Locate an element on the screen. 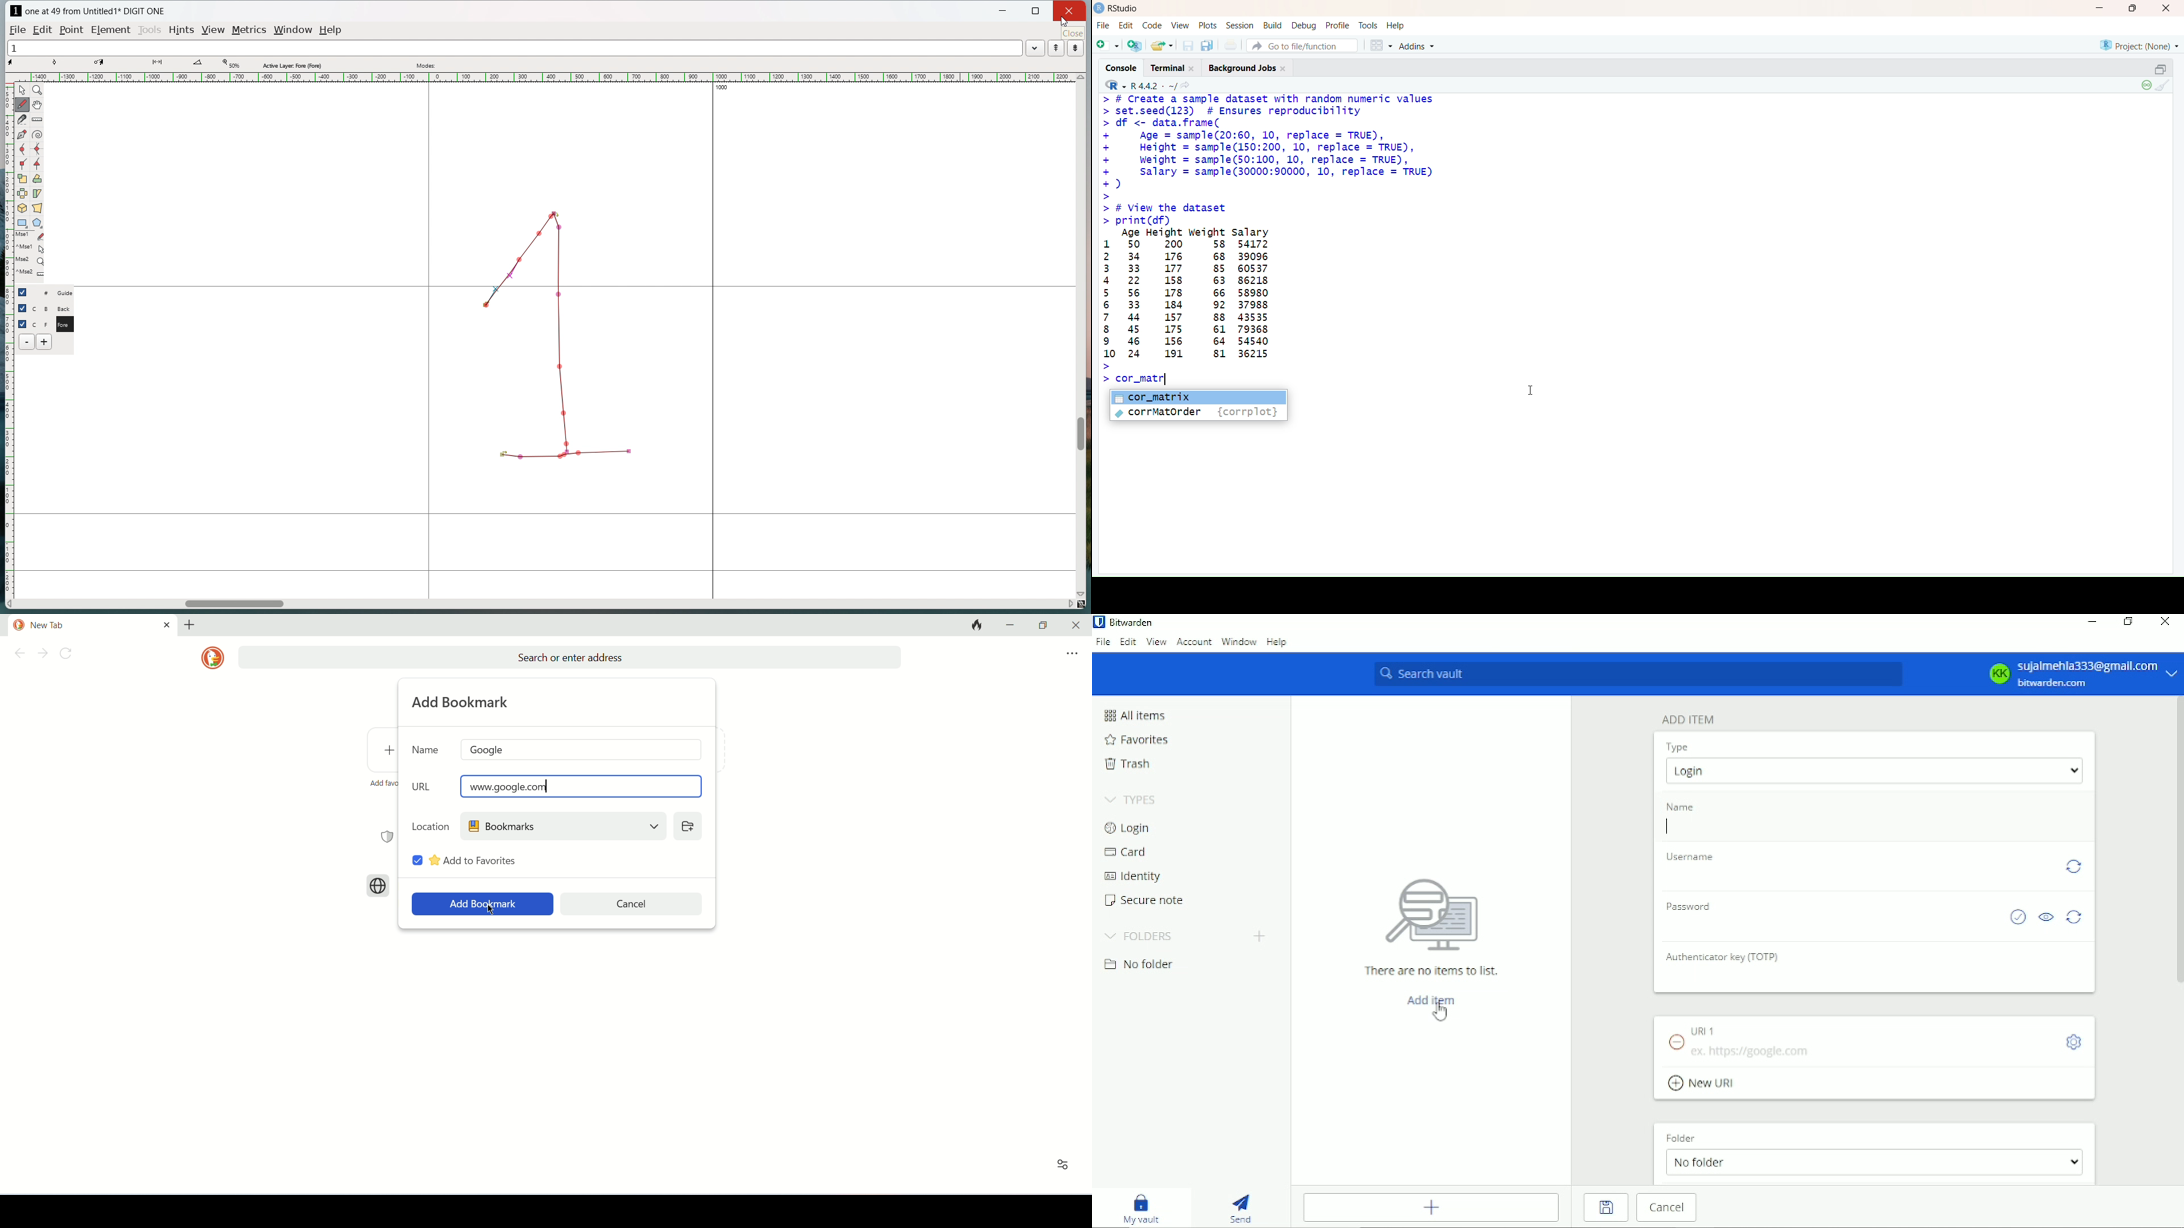 The height and width of the screenshot is (1232, 2184). Window is located at coordinates (1239, 641).